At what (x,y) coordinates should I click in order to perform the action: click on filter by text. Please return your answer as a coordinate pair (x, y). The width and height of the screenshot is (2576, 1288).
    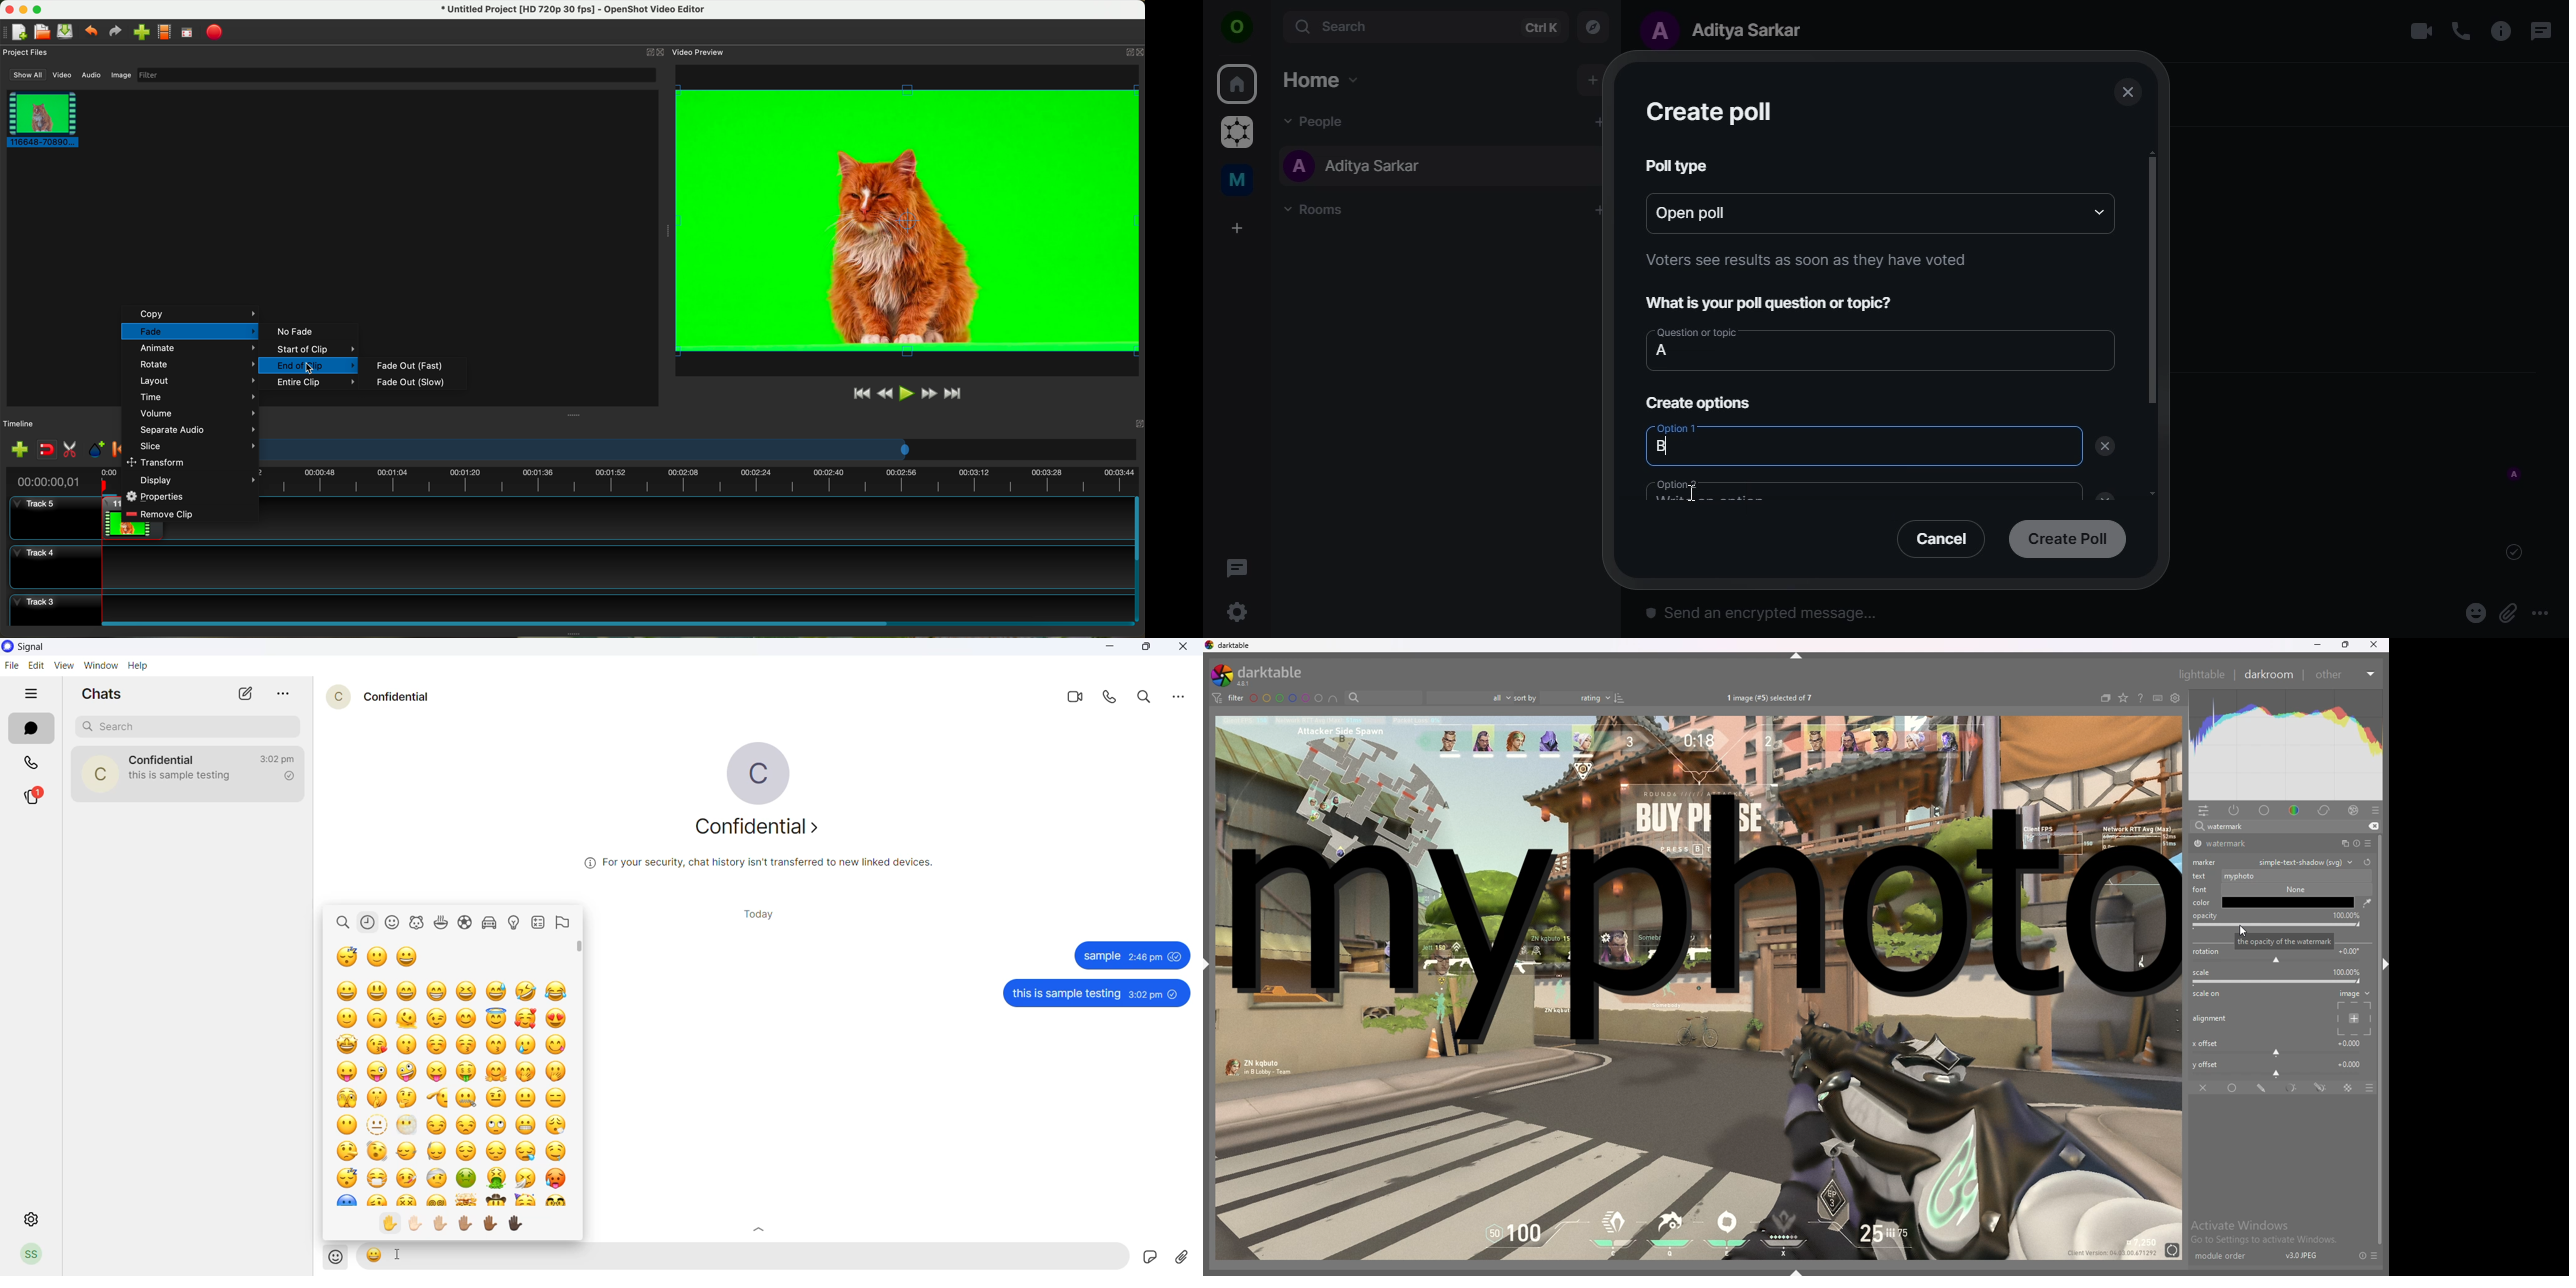
    Looking at the image, I should click on (1384, 698).